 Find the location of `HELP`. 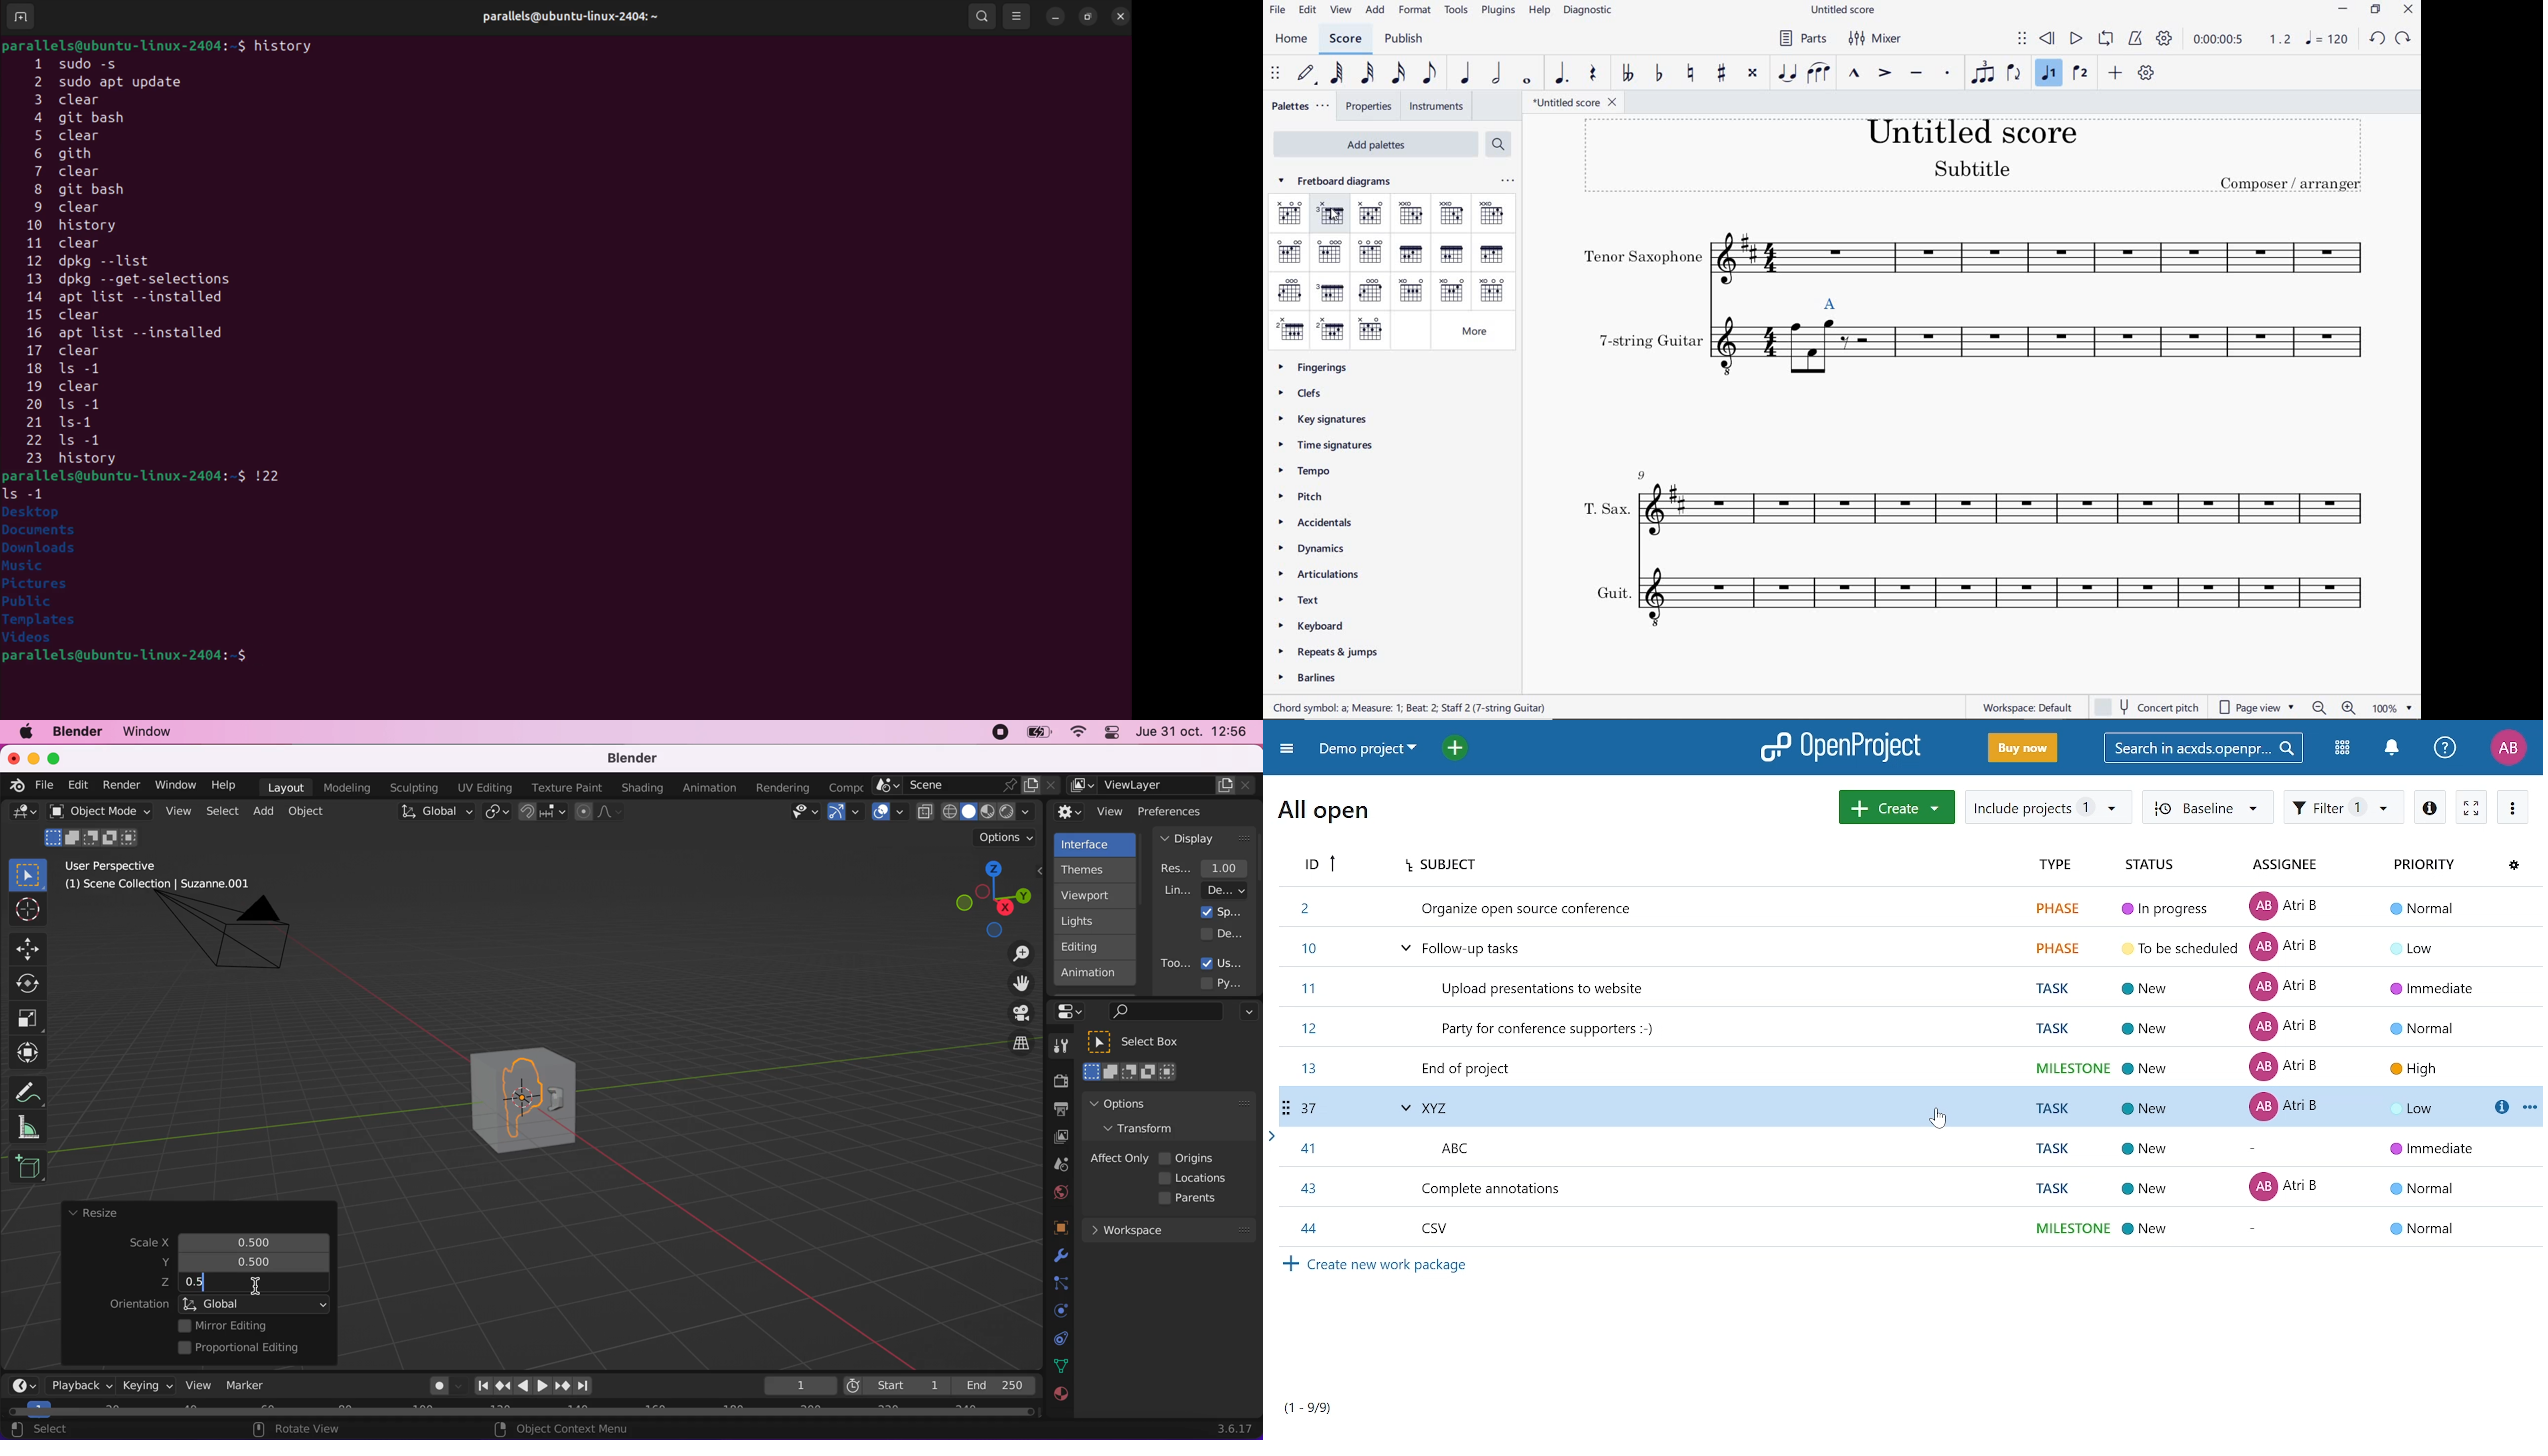

HELP is located at coordinates (1539, 12).